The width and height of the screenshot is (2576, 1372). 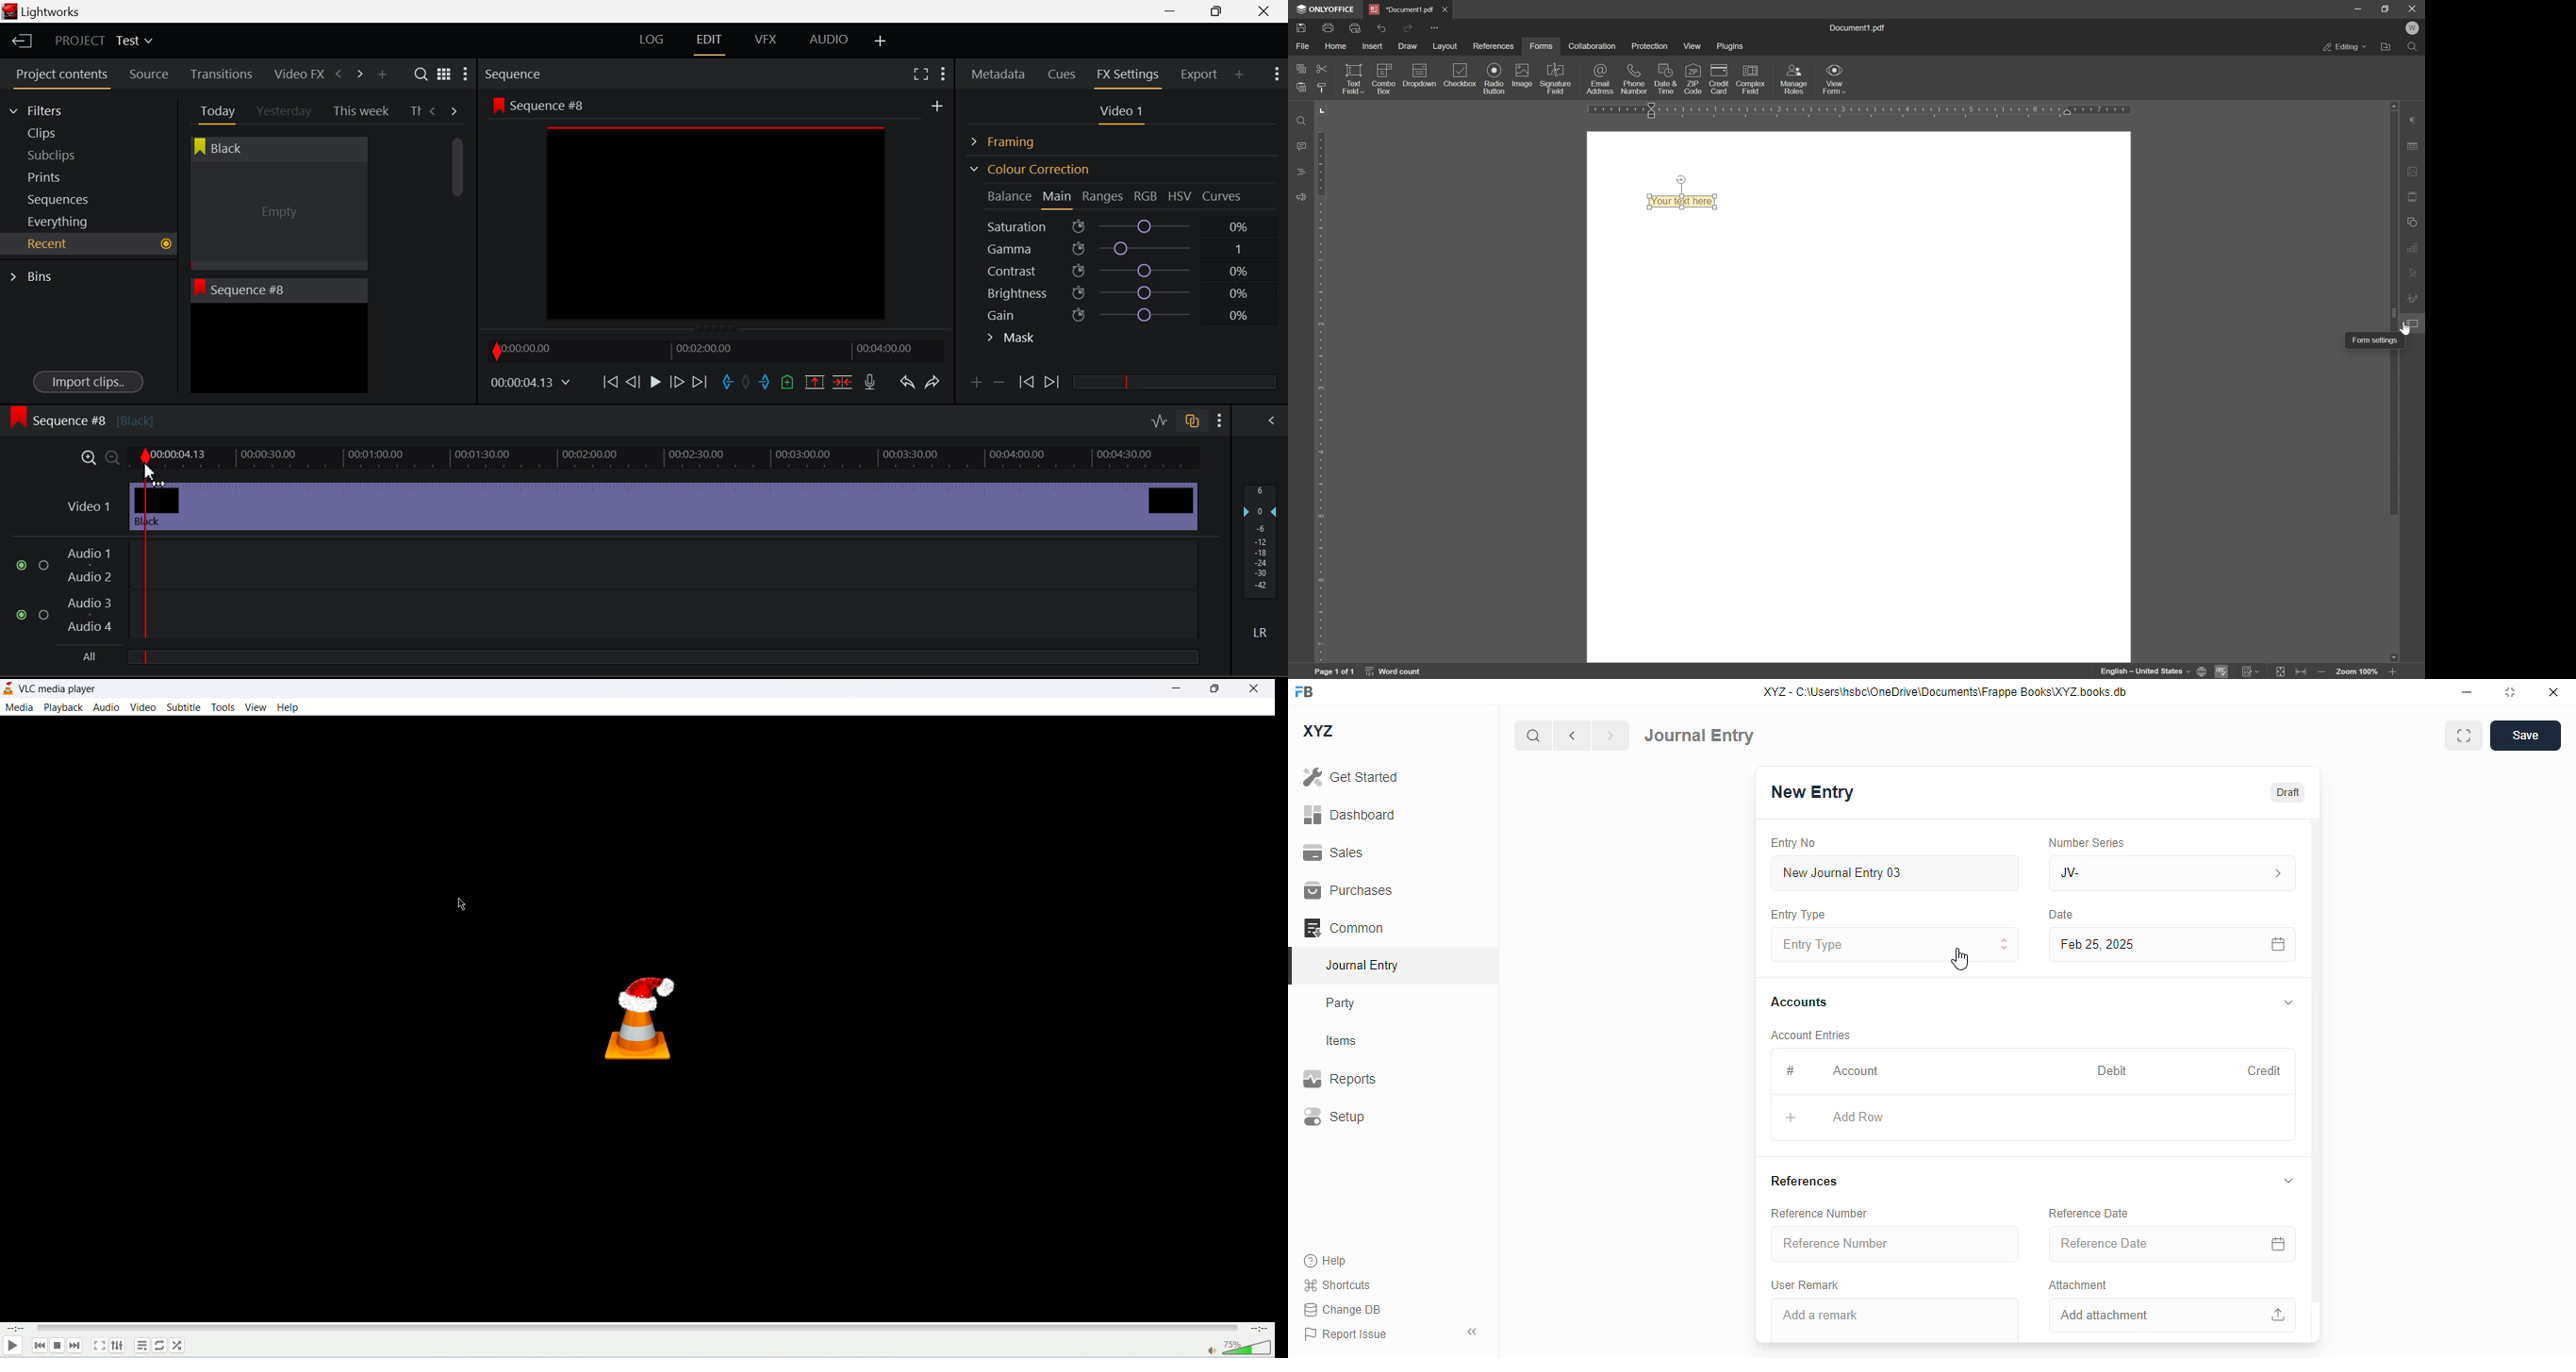 What do you see at coordinates (295, 74) in the screenshot?
I see `Video FX` at bounding box center [295, 74].